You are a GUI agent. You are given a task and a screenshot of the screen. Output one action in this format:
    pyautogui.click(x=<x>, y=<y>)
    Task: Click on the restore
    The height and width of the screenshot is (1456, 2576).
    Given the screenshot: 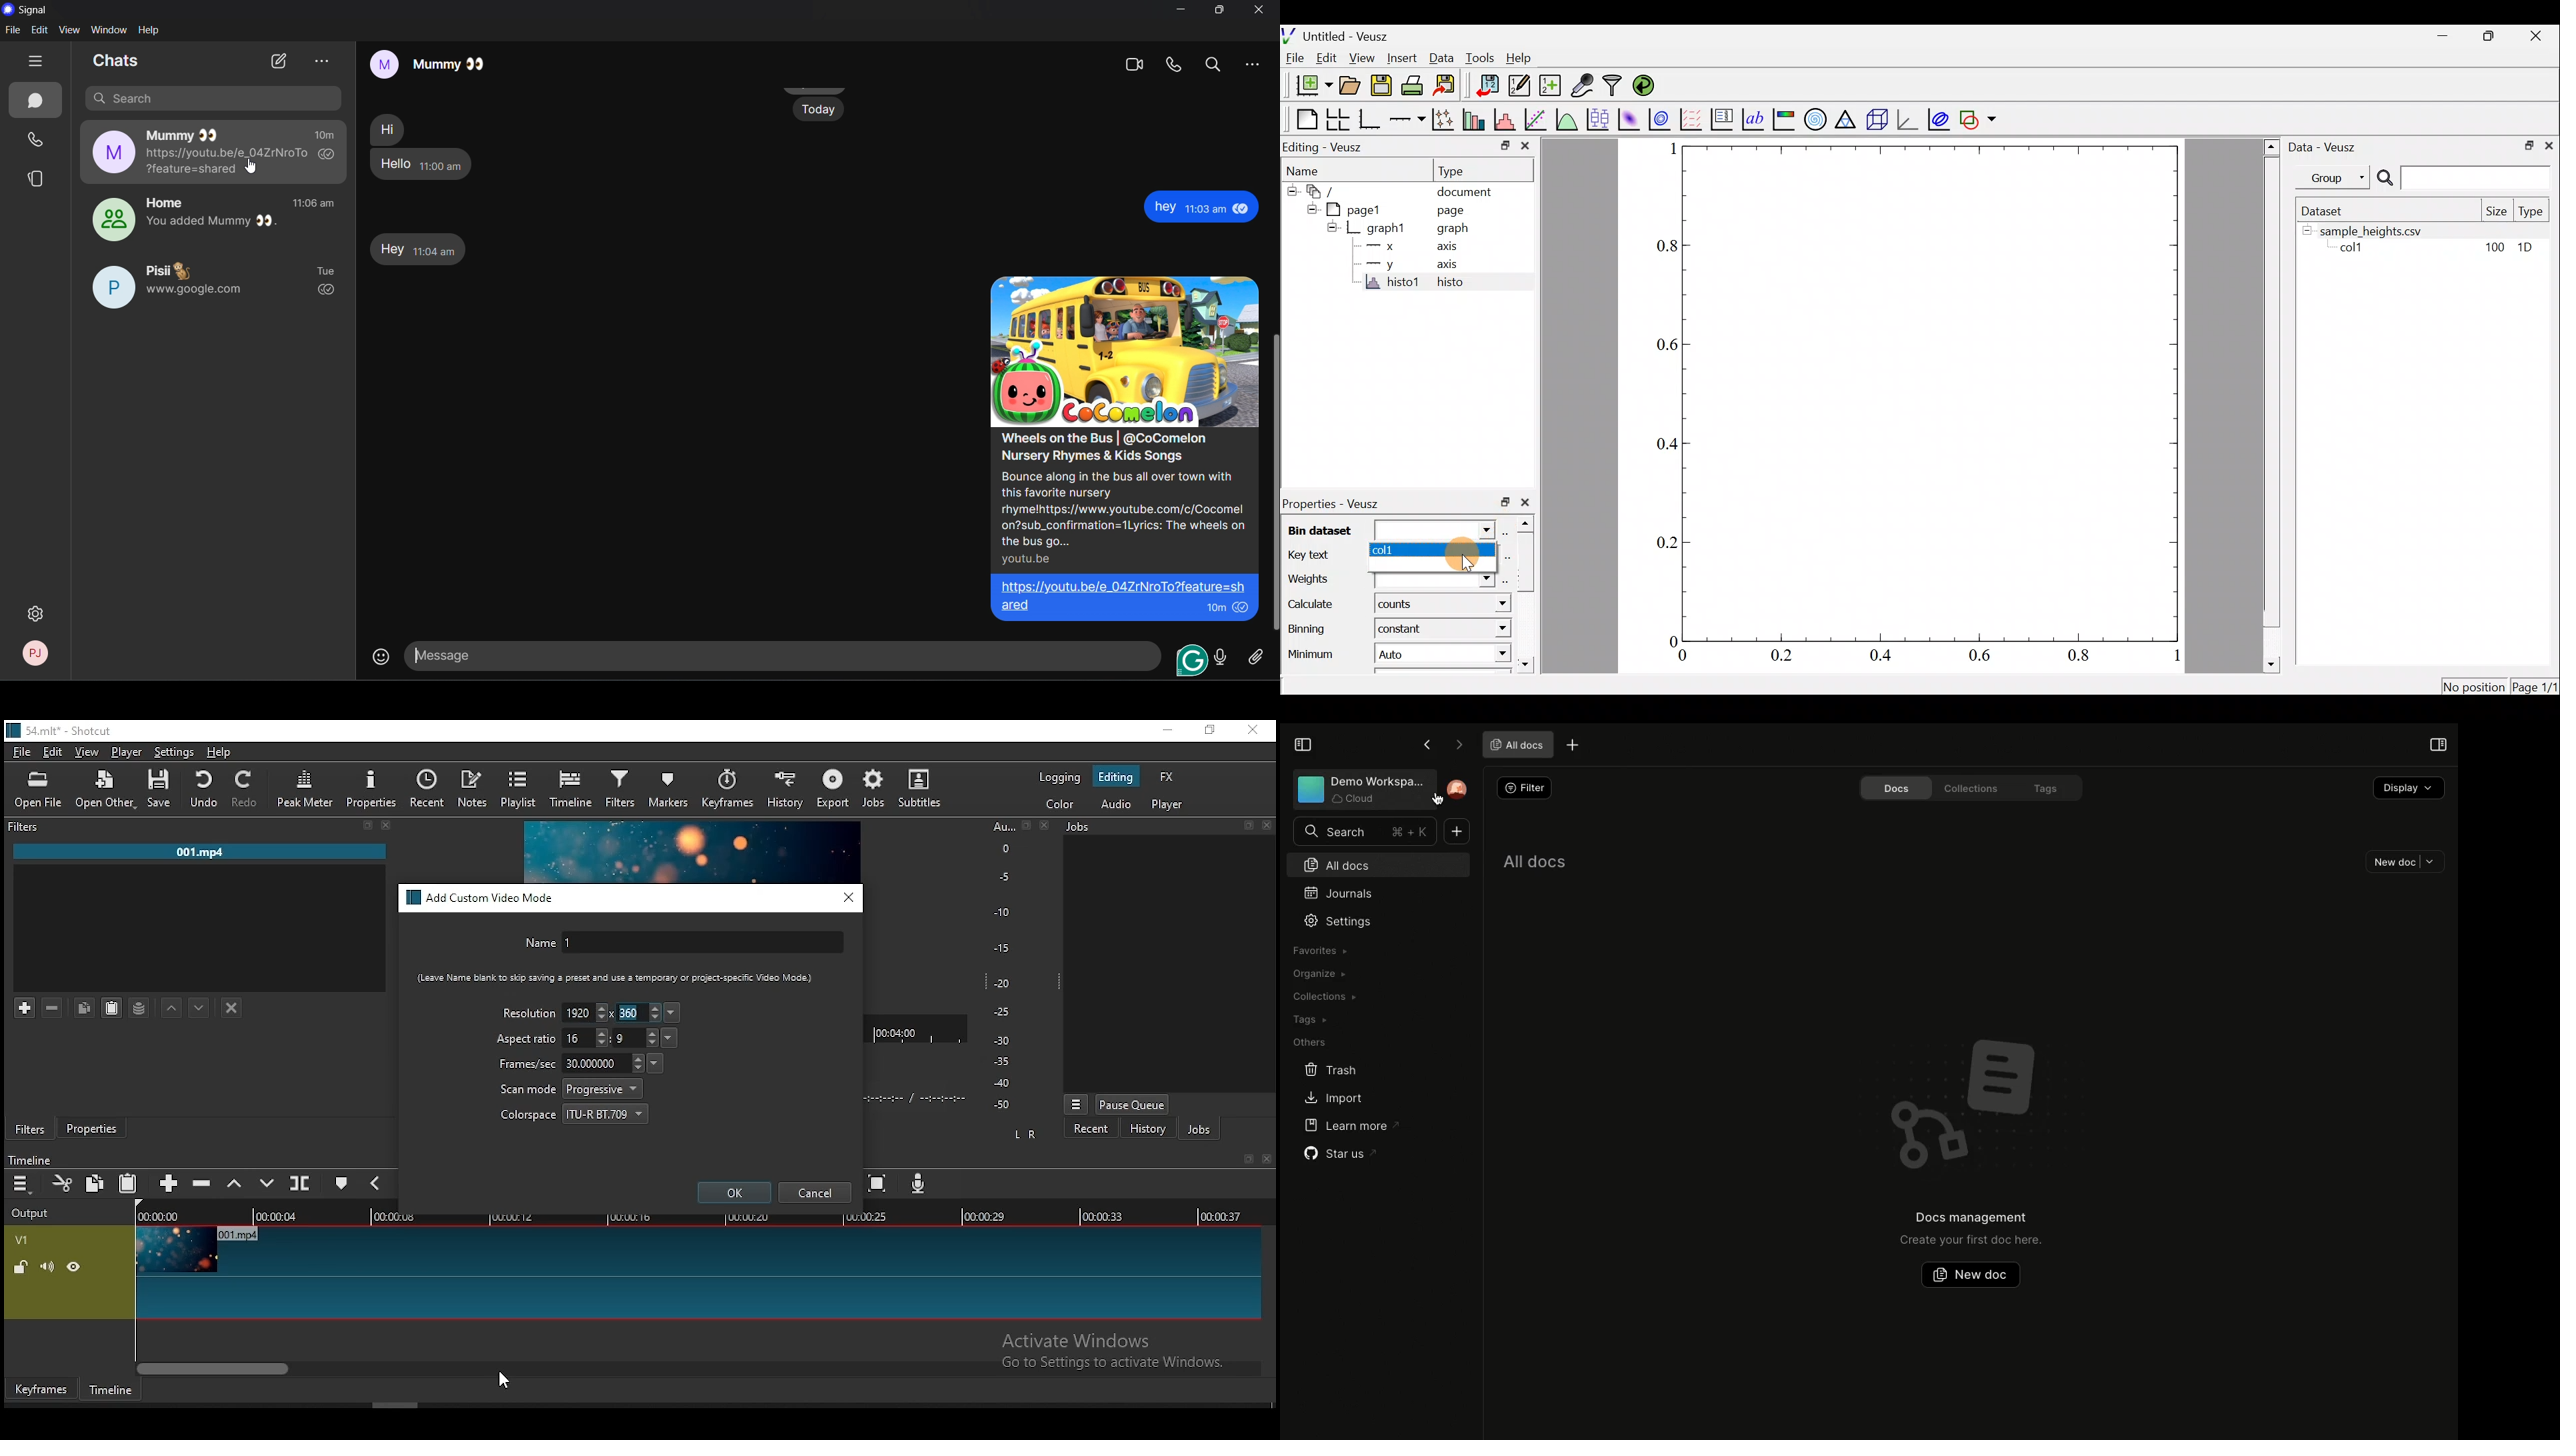 What is the action you would take?
    pyautogui.click(x=1026, y=826)
    